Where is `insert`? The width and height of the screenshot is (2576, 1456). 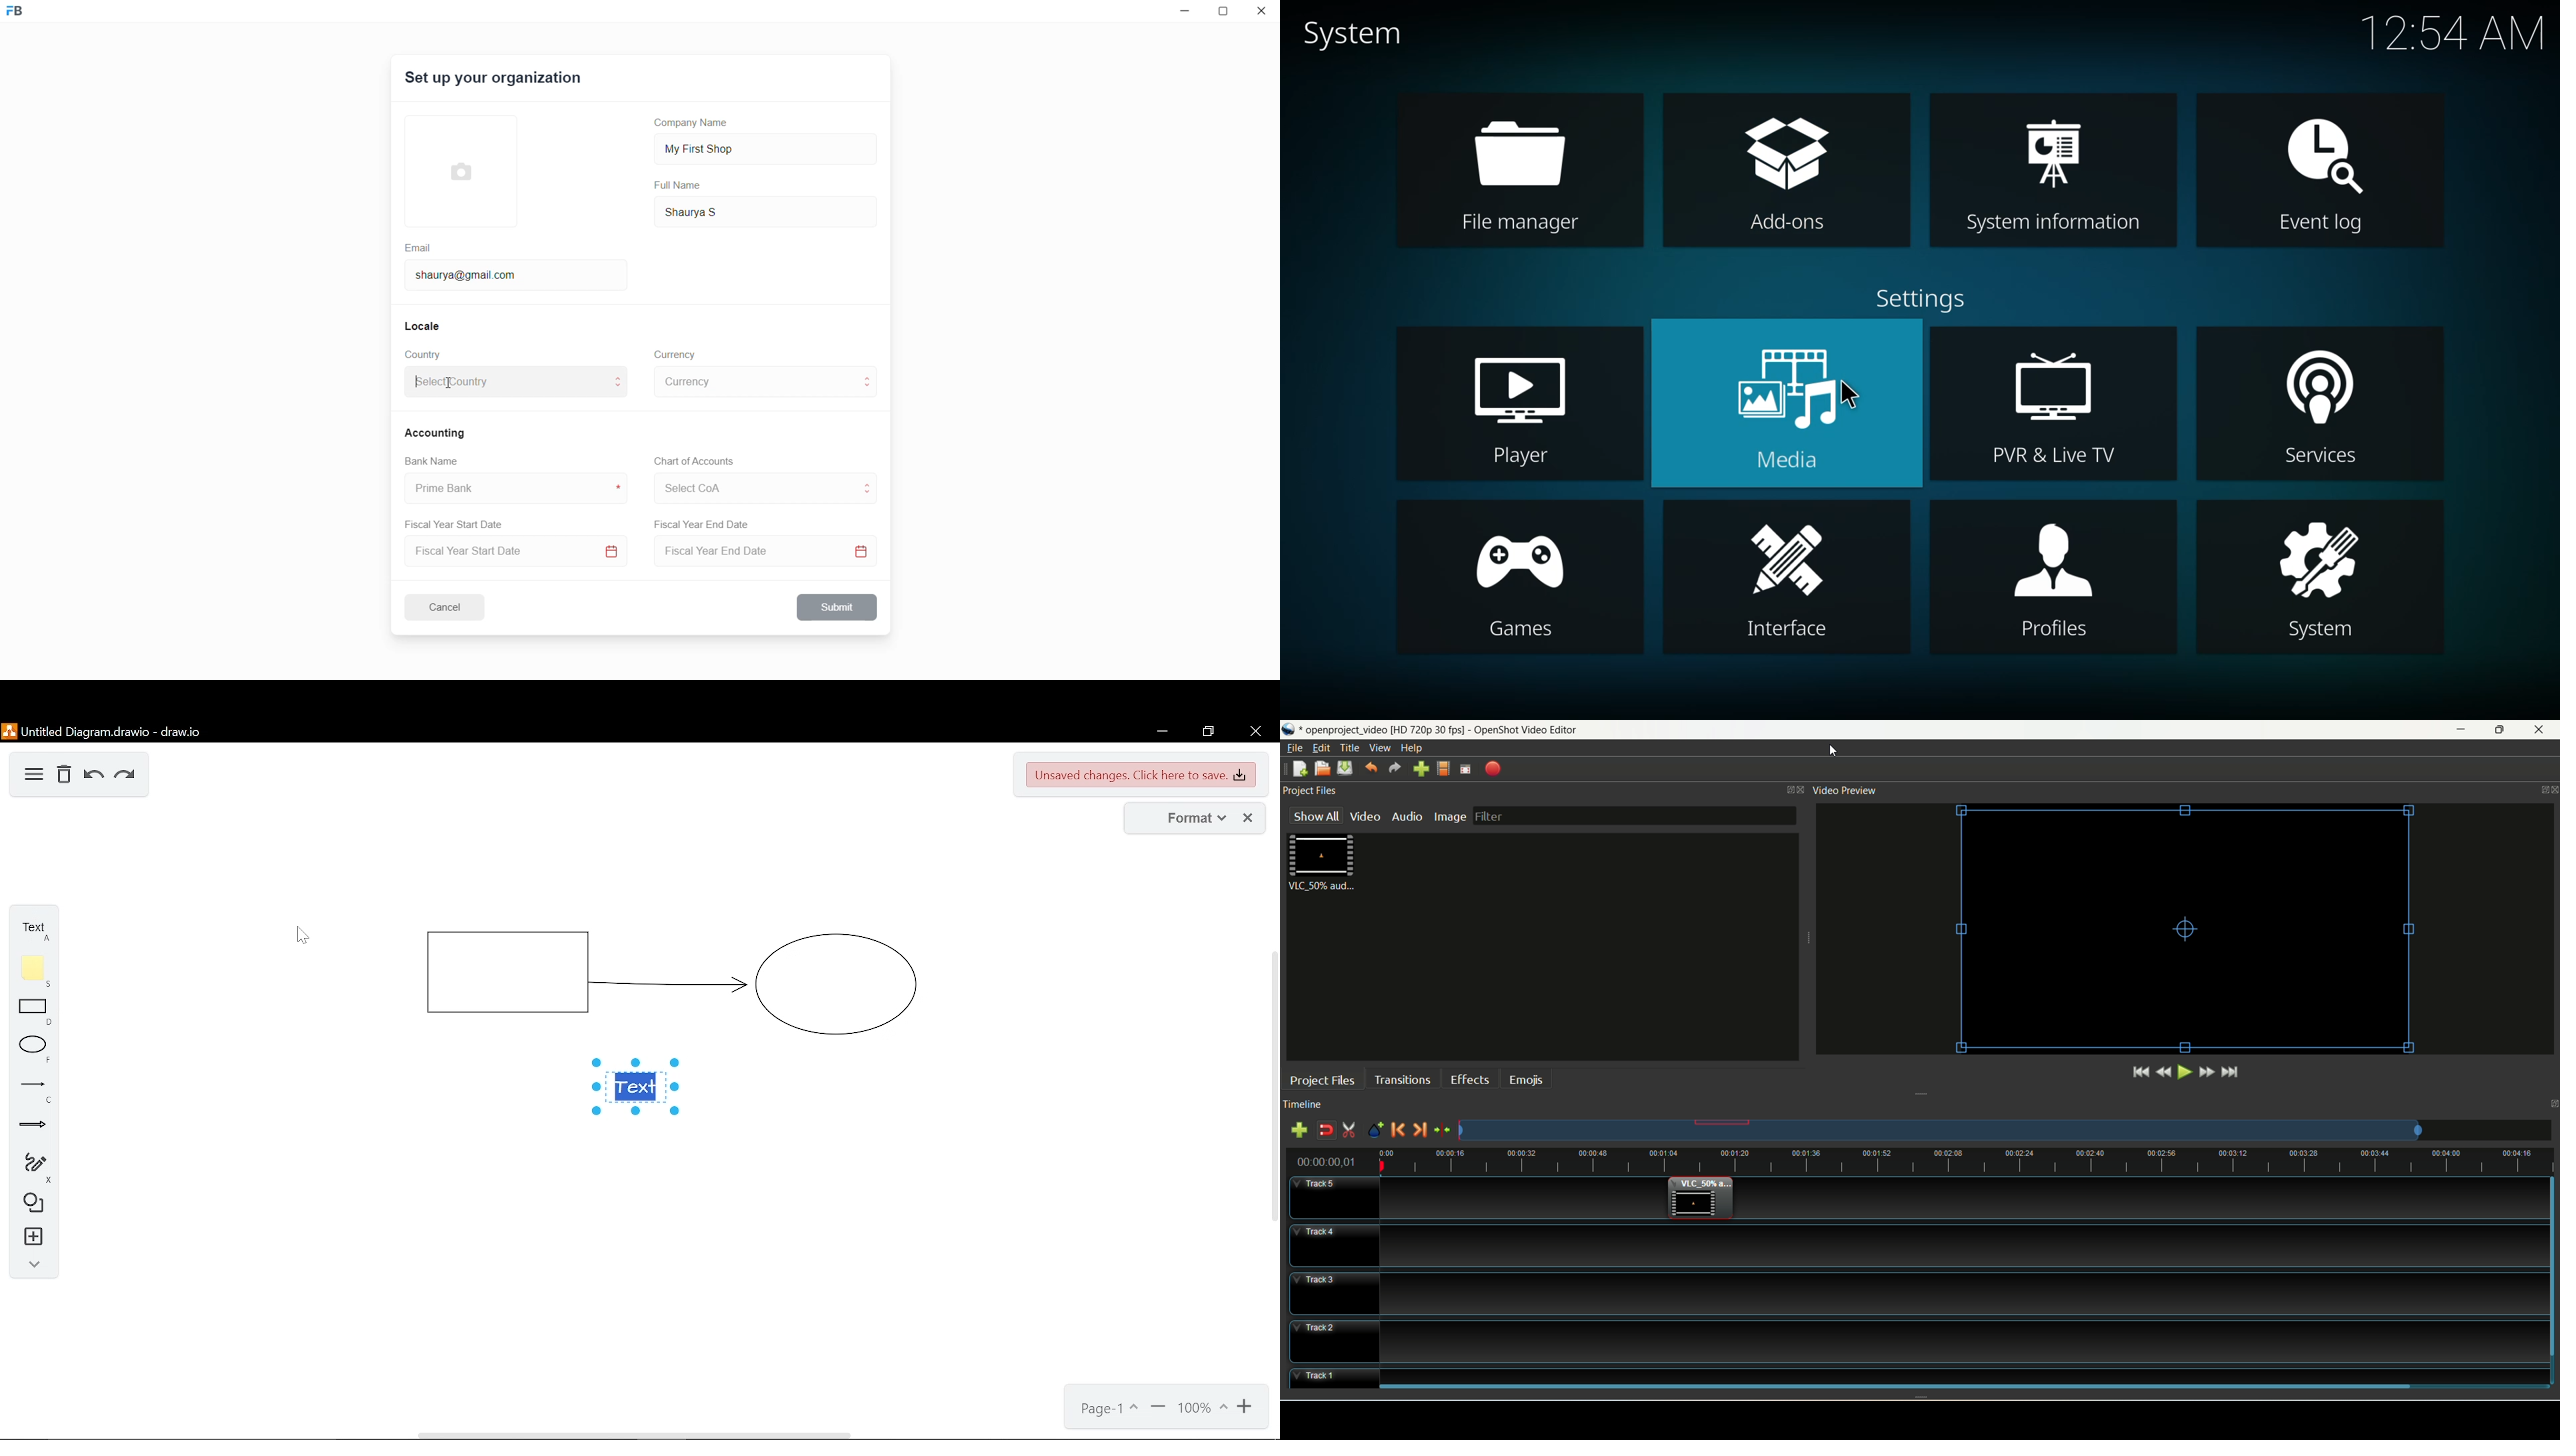
insert is located at coordinates (36, 1237).